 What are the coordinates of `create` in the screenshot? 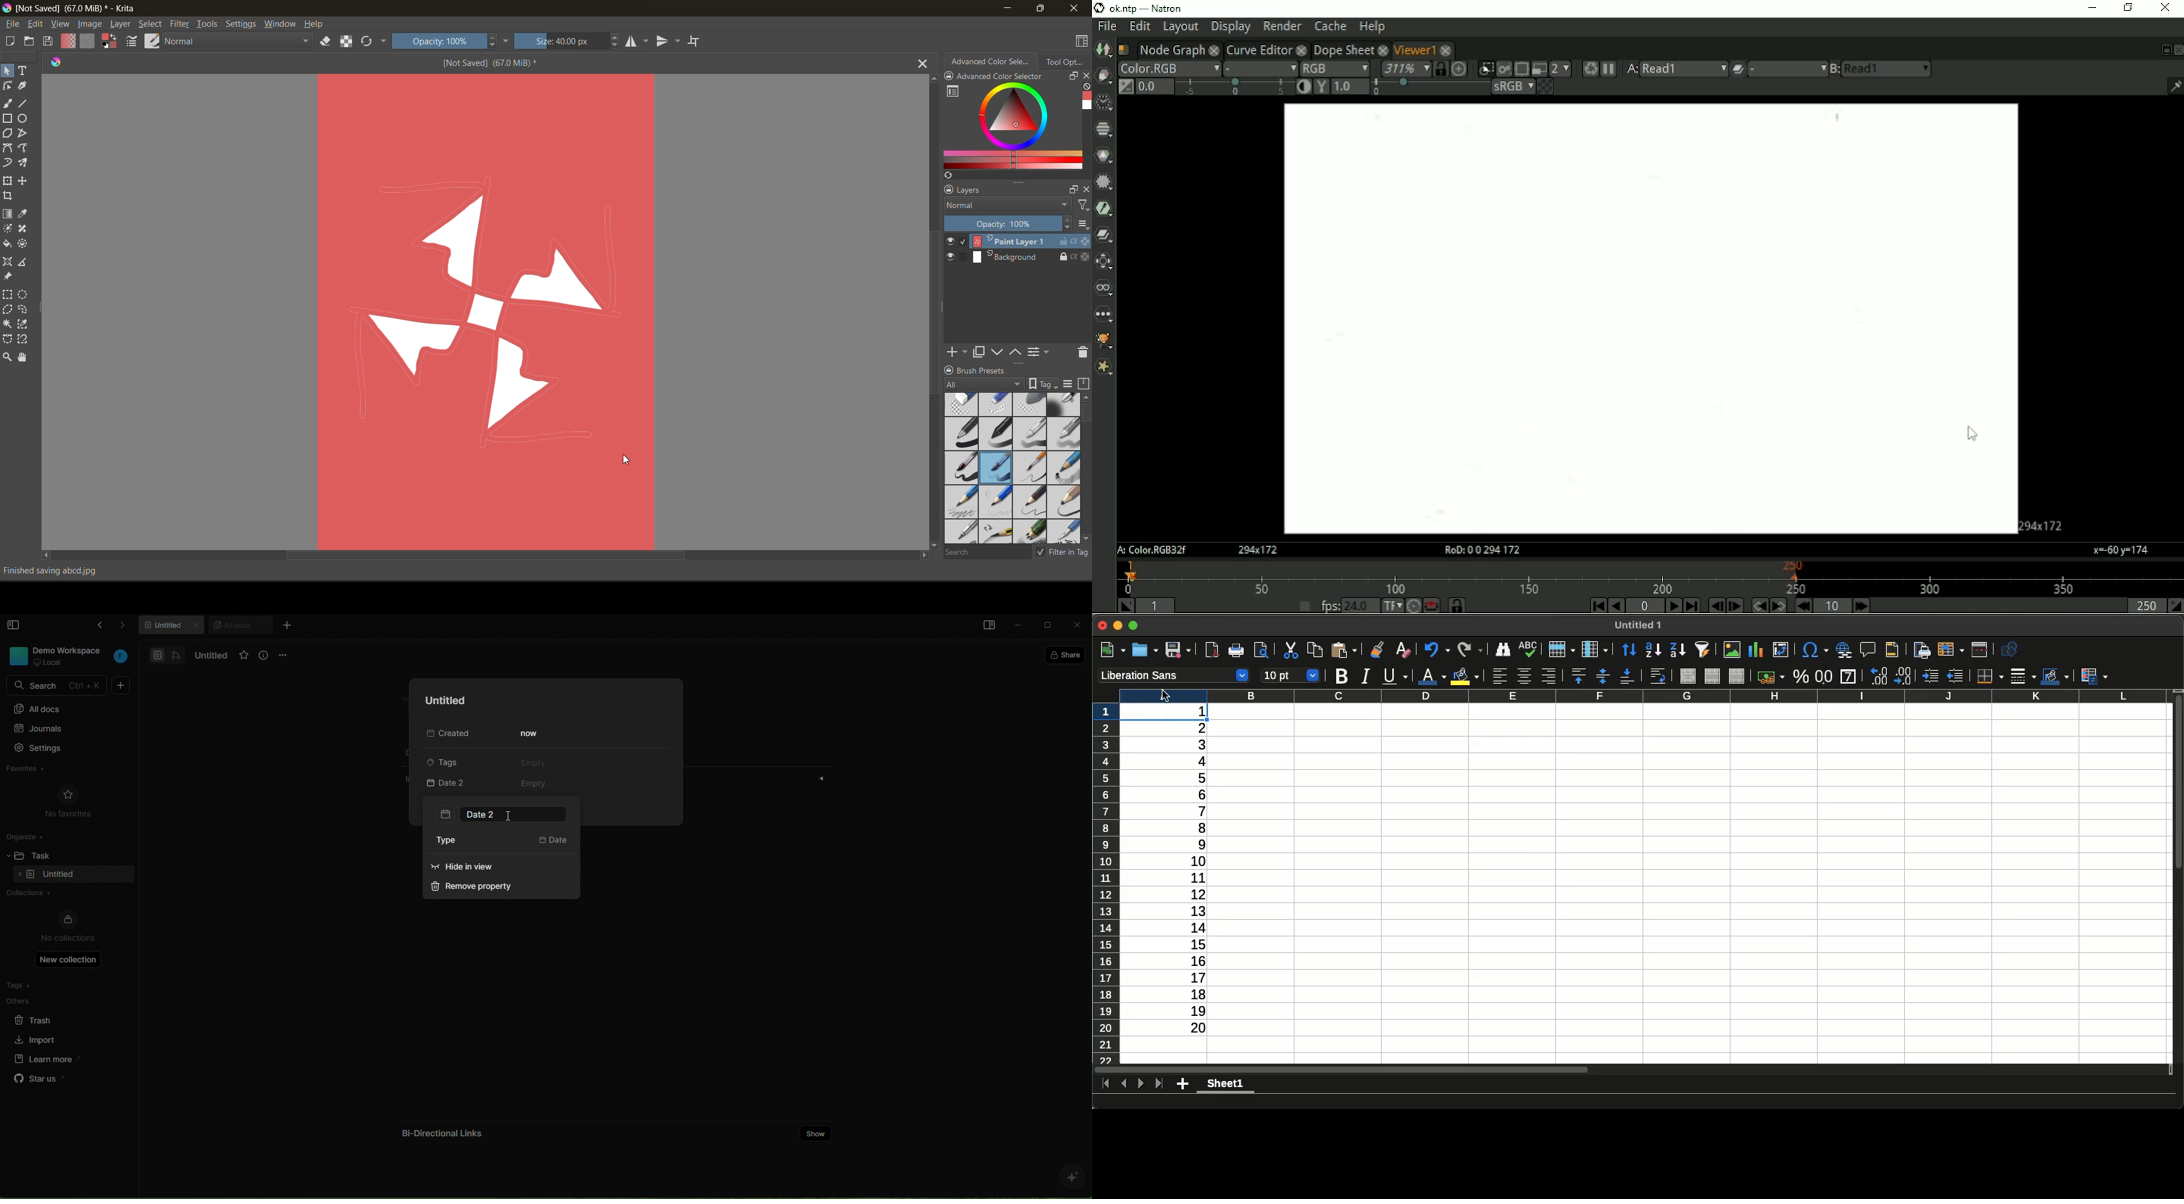 It's located at (8, 41).